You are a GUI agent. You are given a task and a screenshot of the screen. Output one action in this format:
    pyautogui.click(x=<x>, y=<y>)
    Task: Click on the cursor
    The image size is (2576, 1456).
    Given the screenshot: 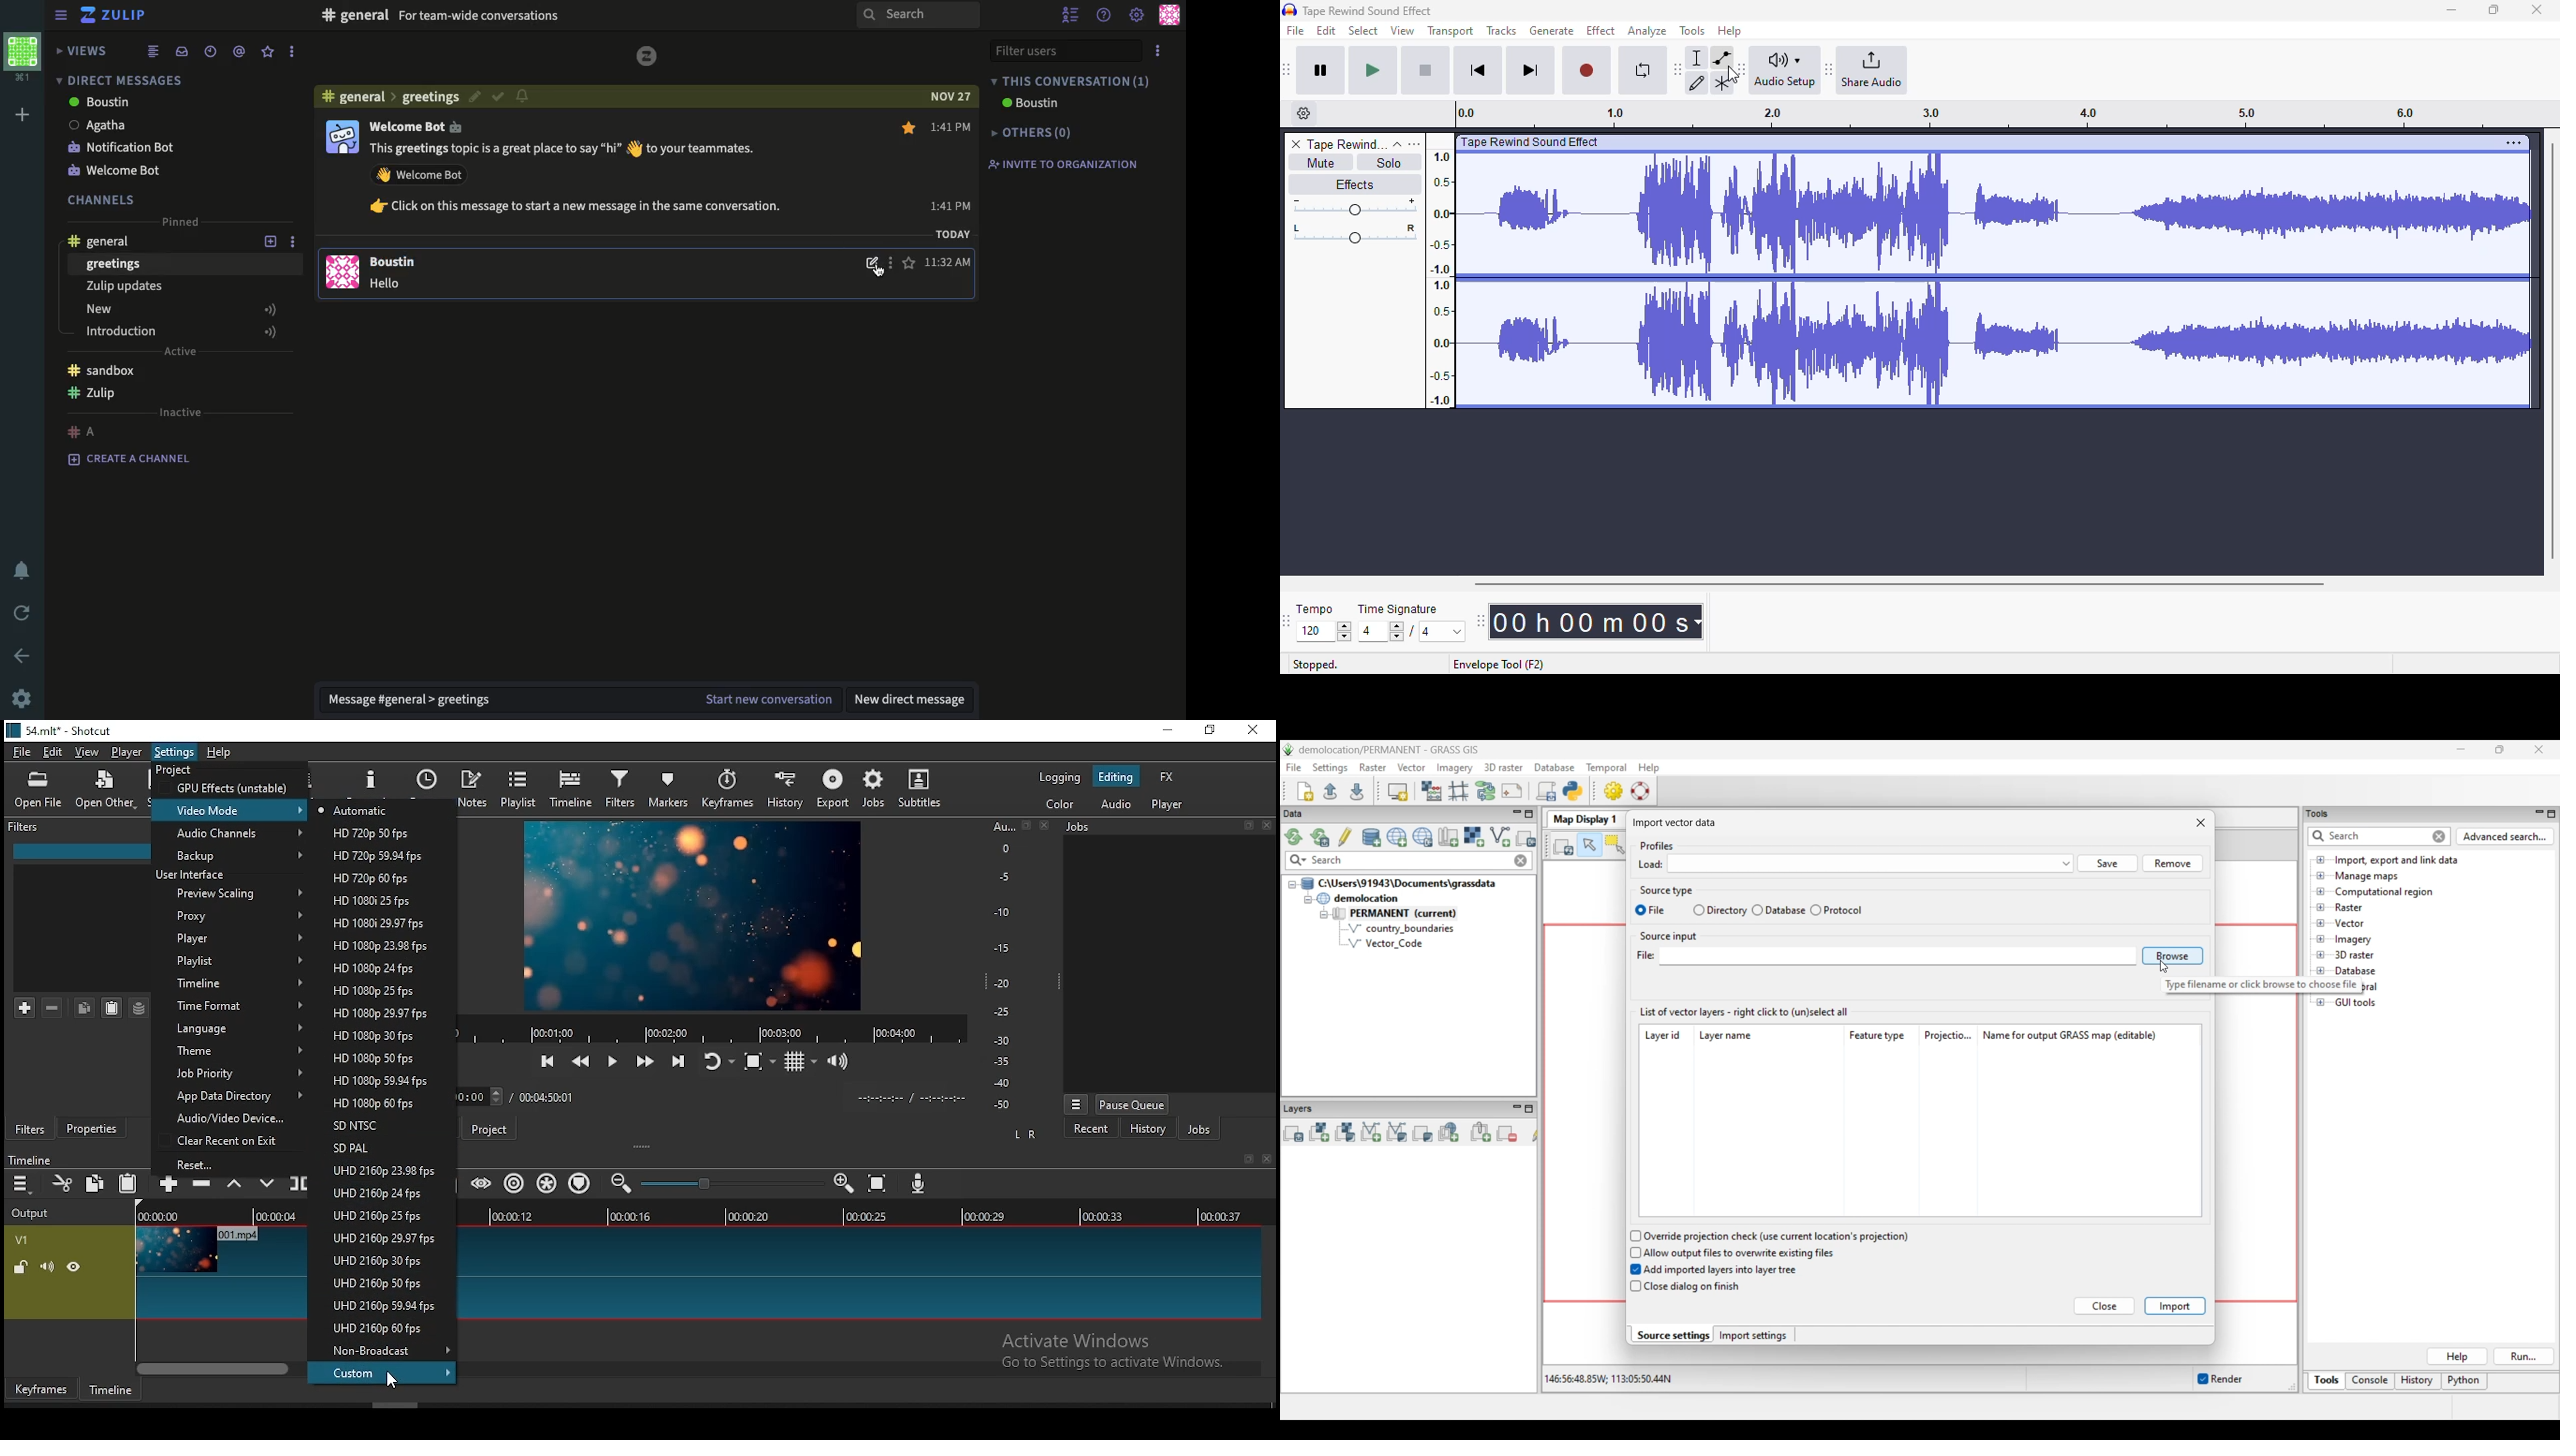 What is the action you would take?
    pyautogui.click(x=1734, y=75)
    